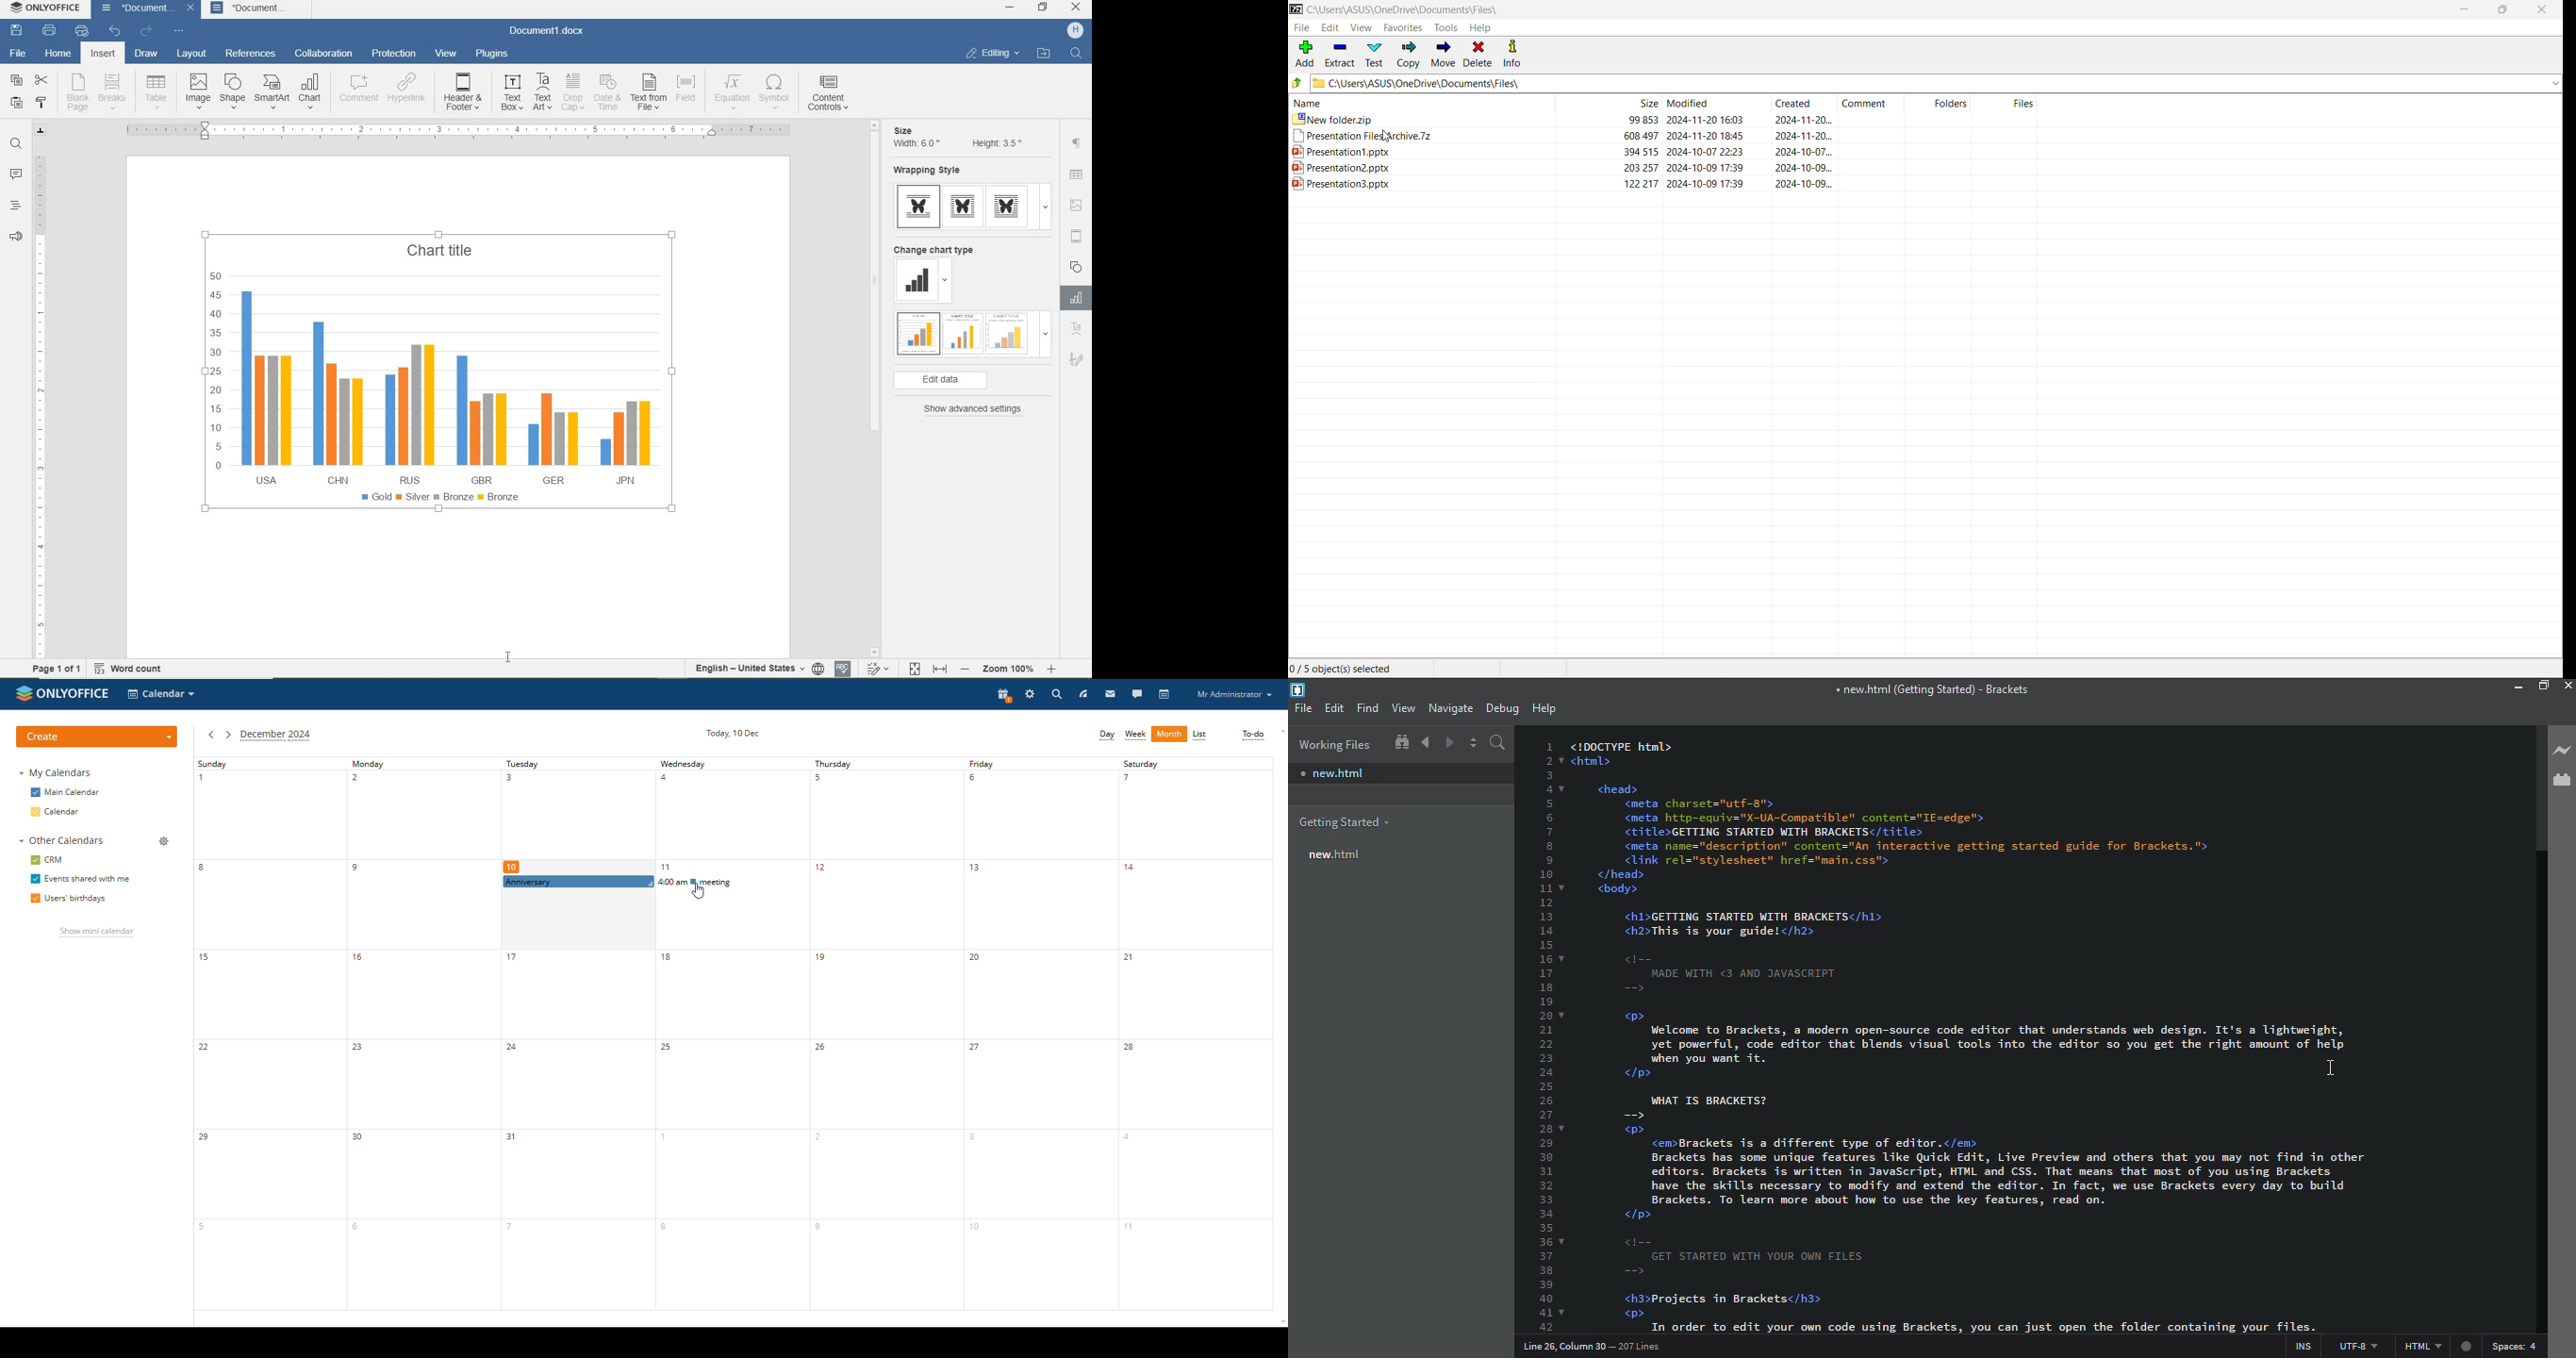 The height and width of the screenshot is (1372, 2576). What do you see at coordinates (1972, 1037) in the screenshot?
I see `test code` at bounding box center [1972, 1037].